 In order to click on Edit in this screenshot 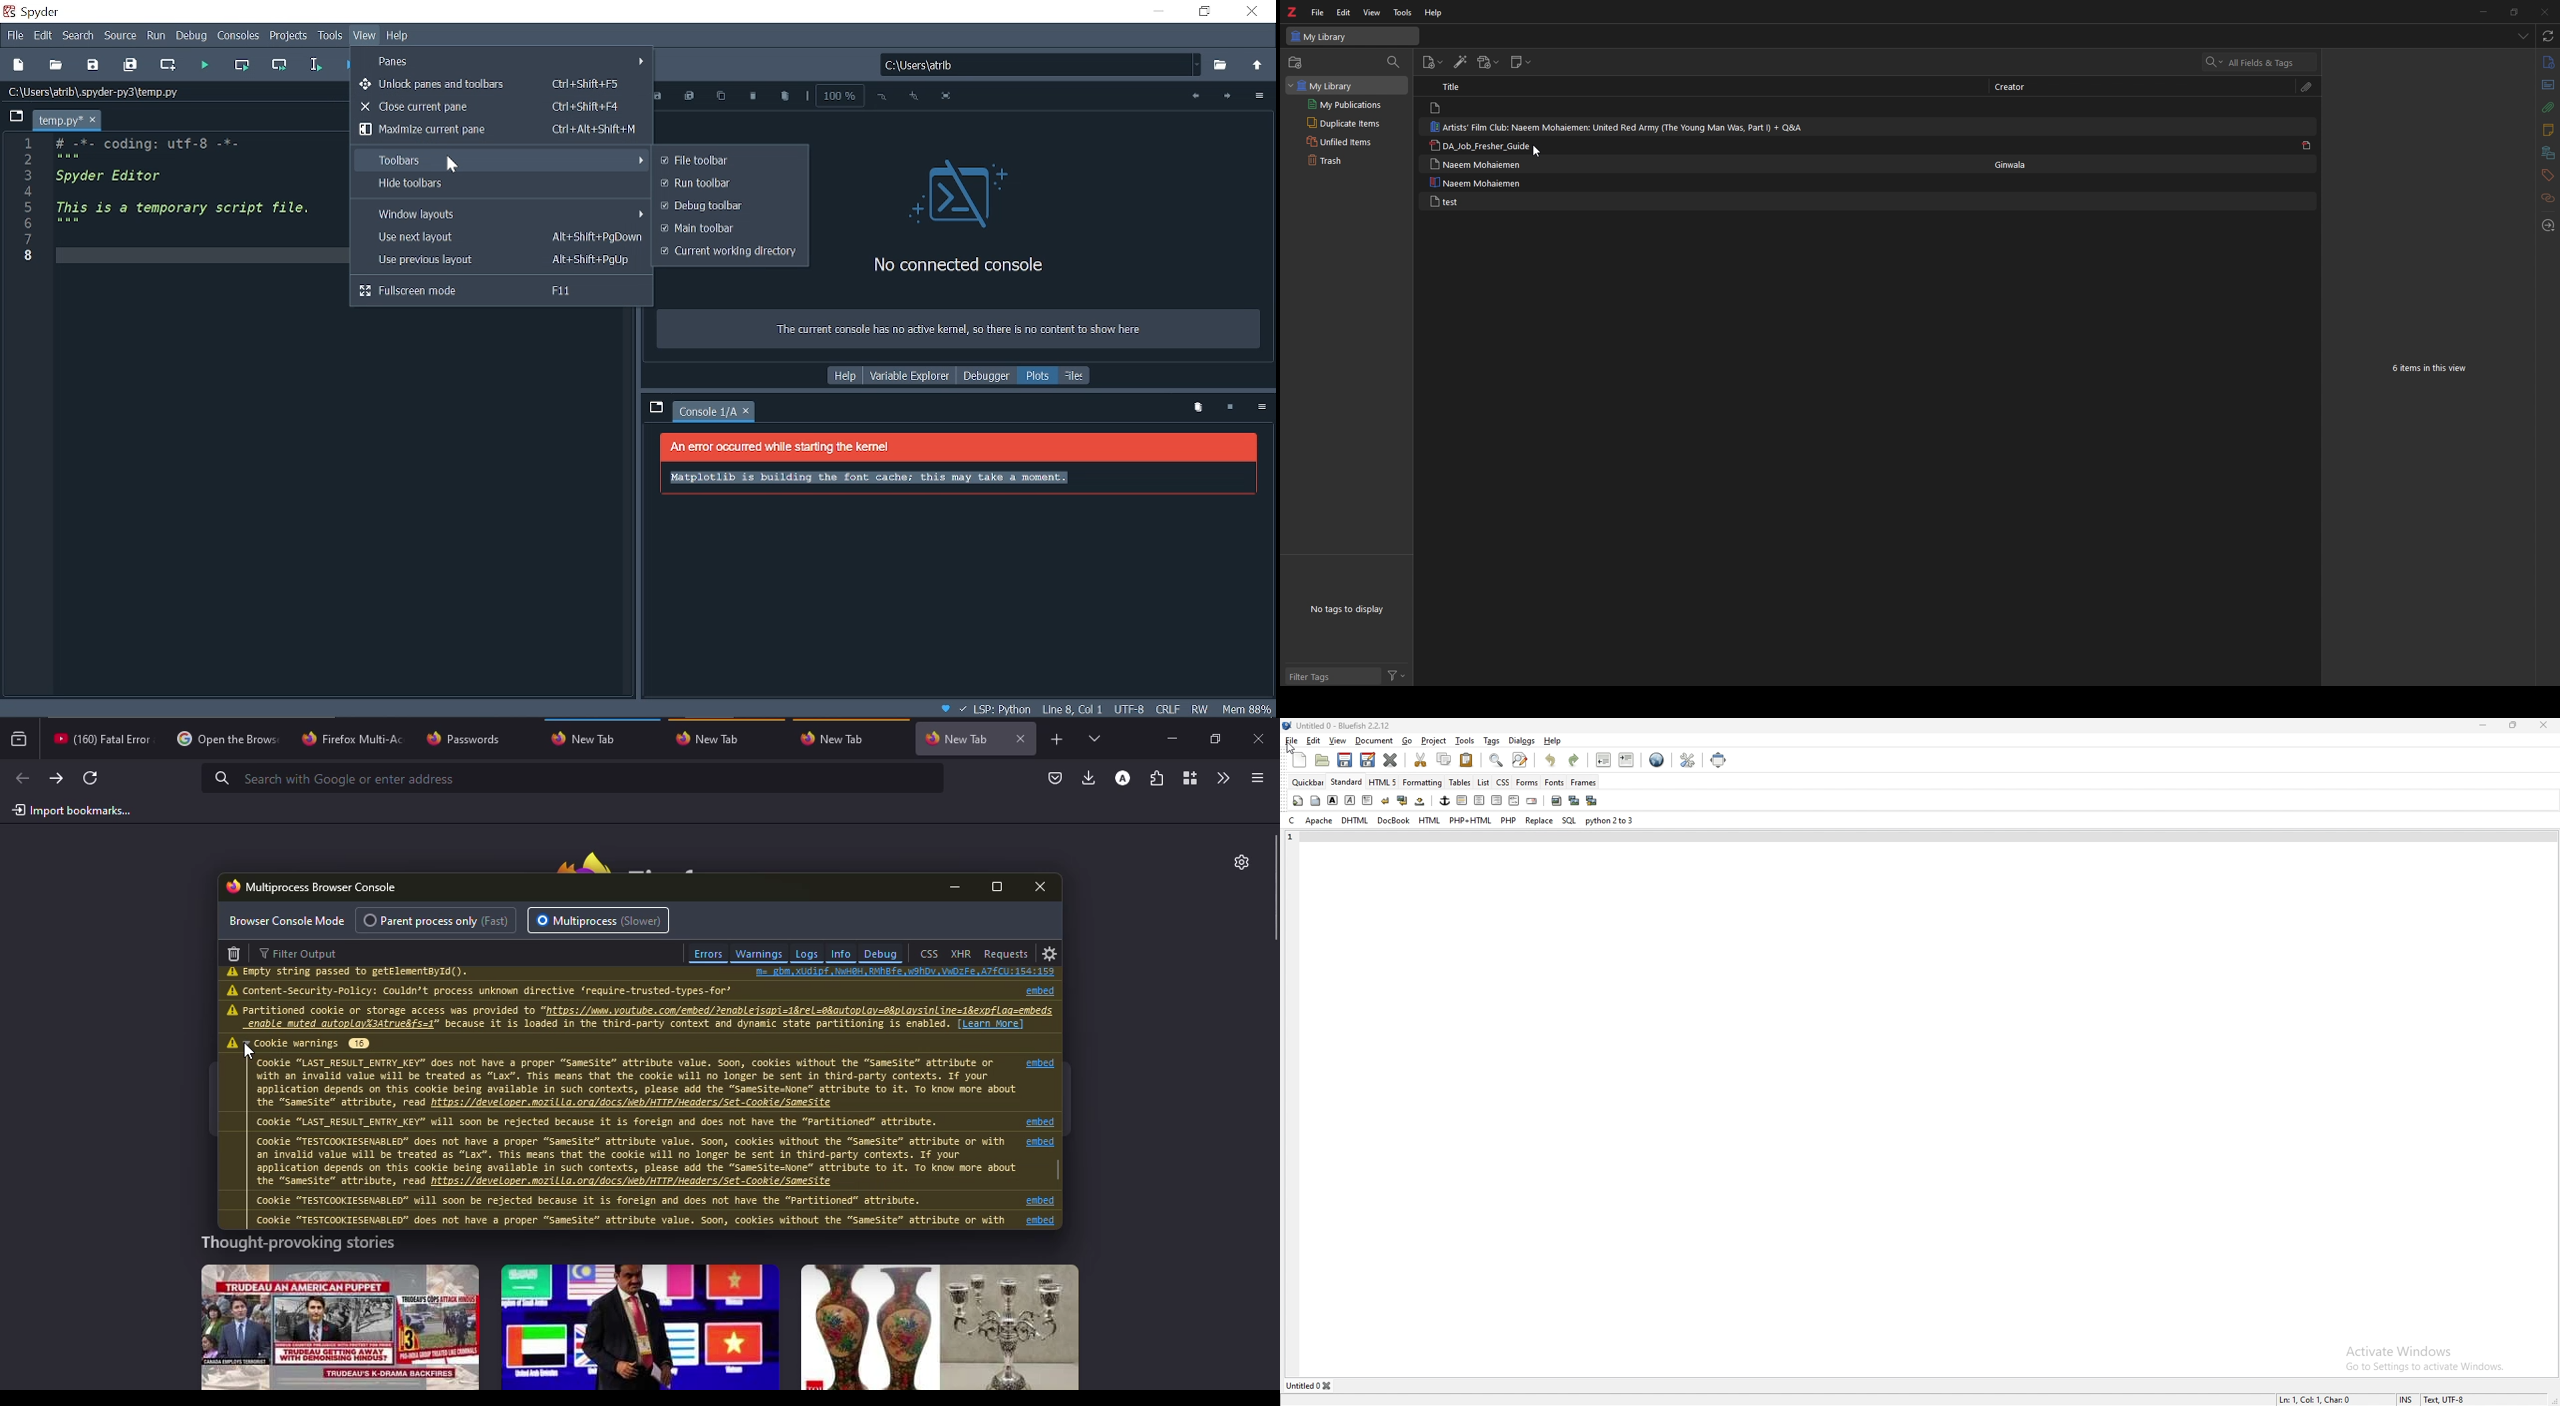, I will do `click(44, 34)`.